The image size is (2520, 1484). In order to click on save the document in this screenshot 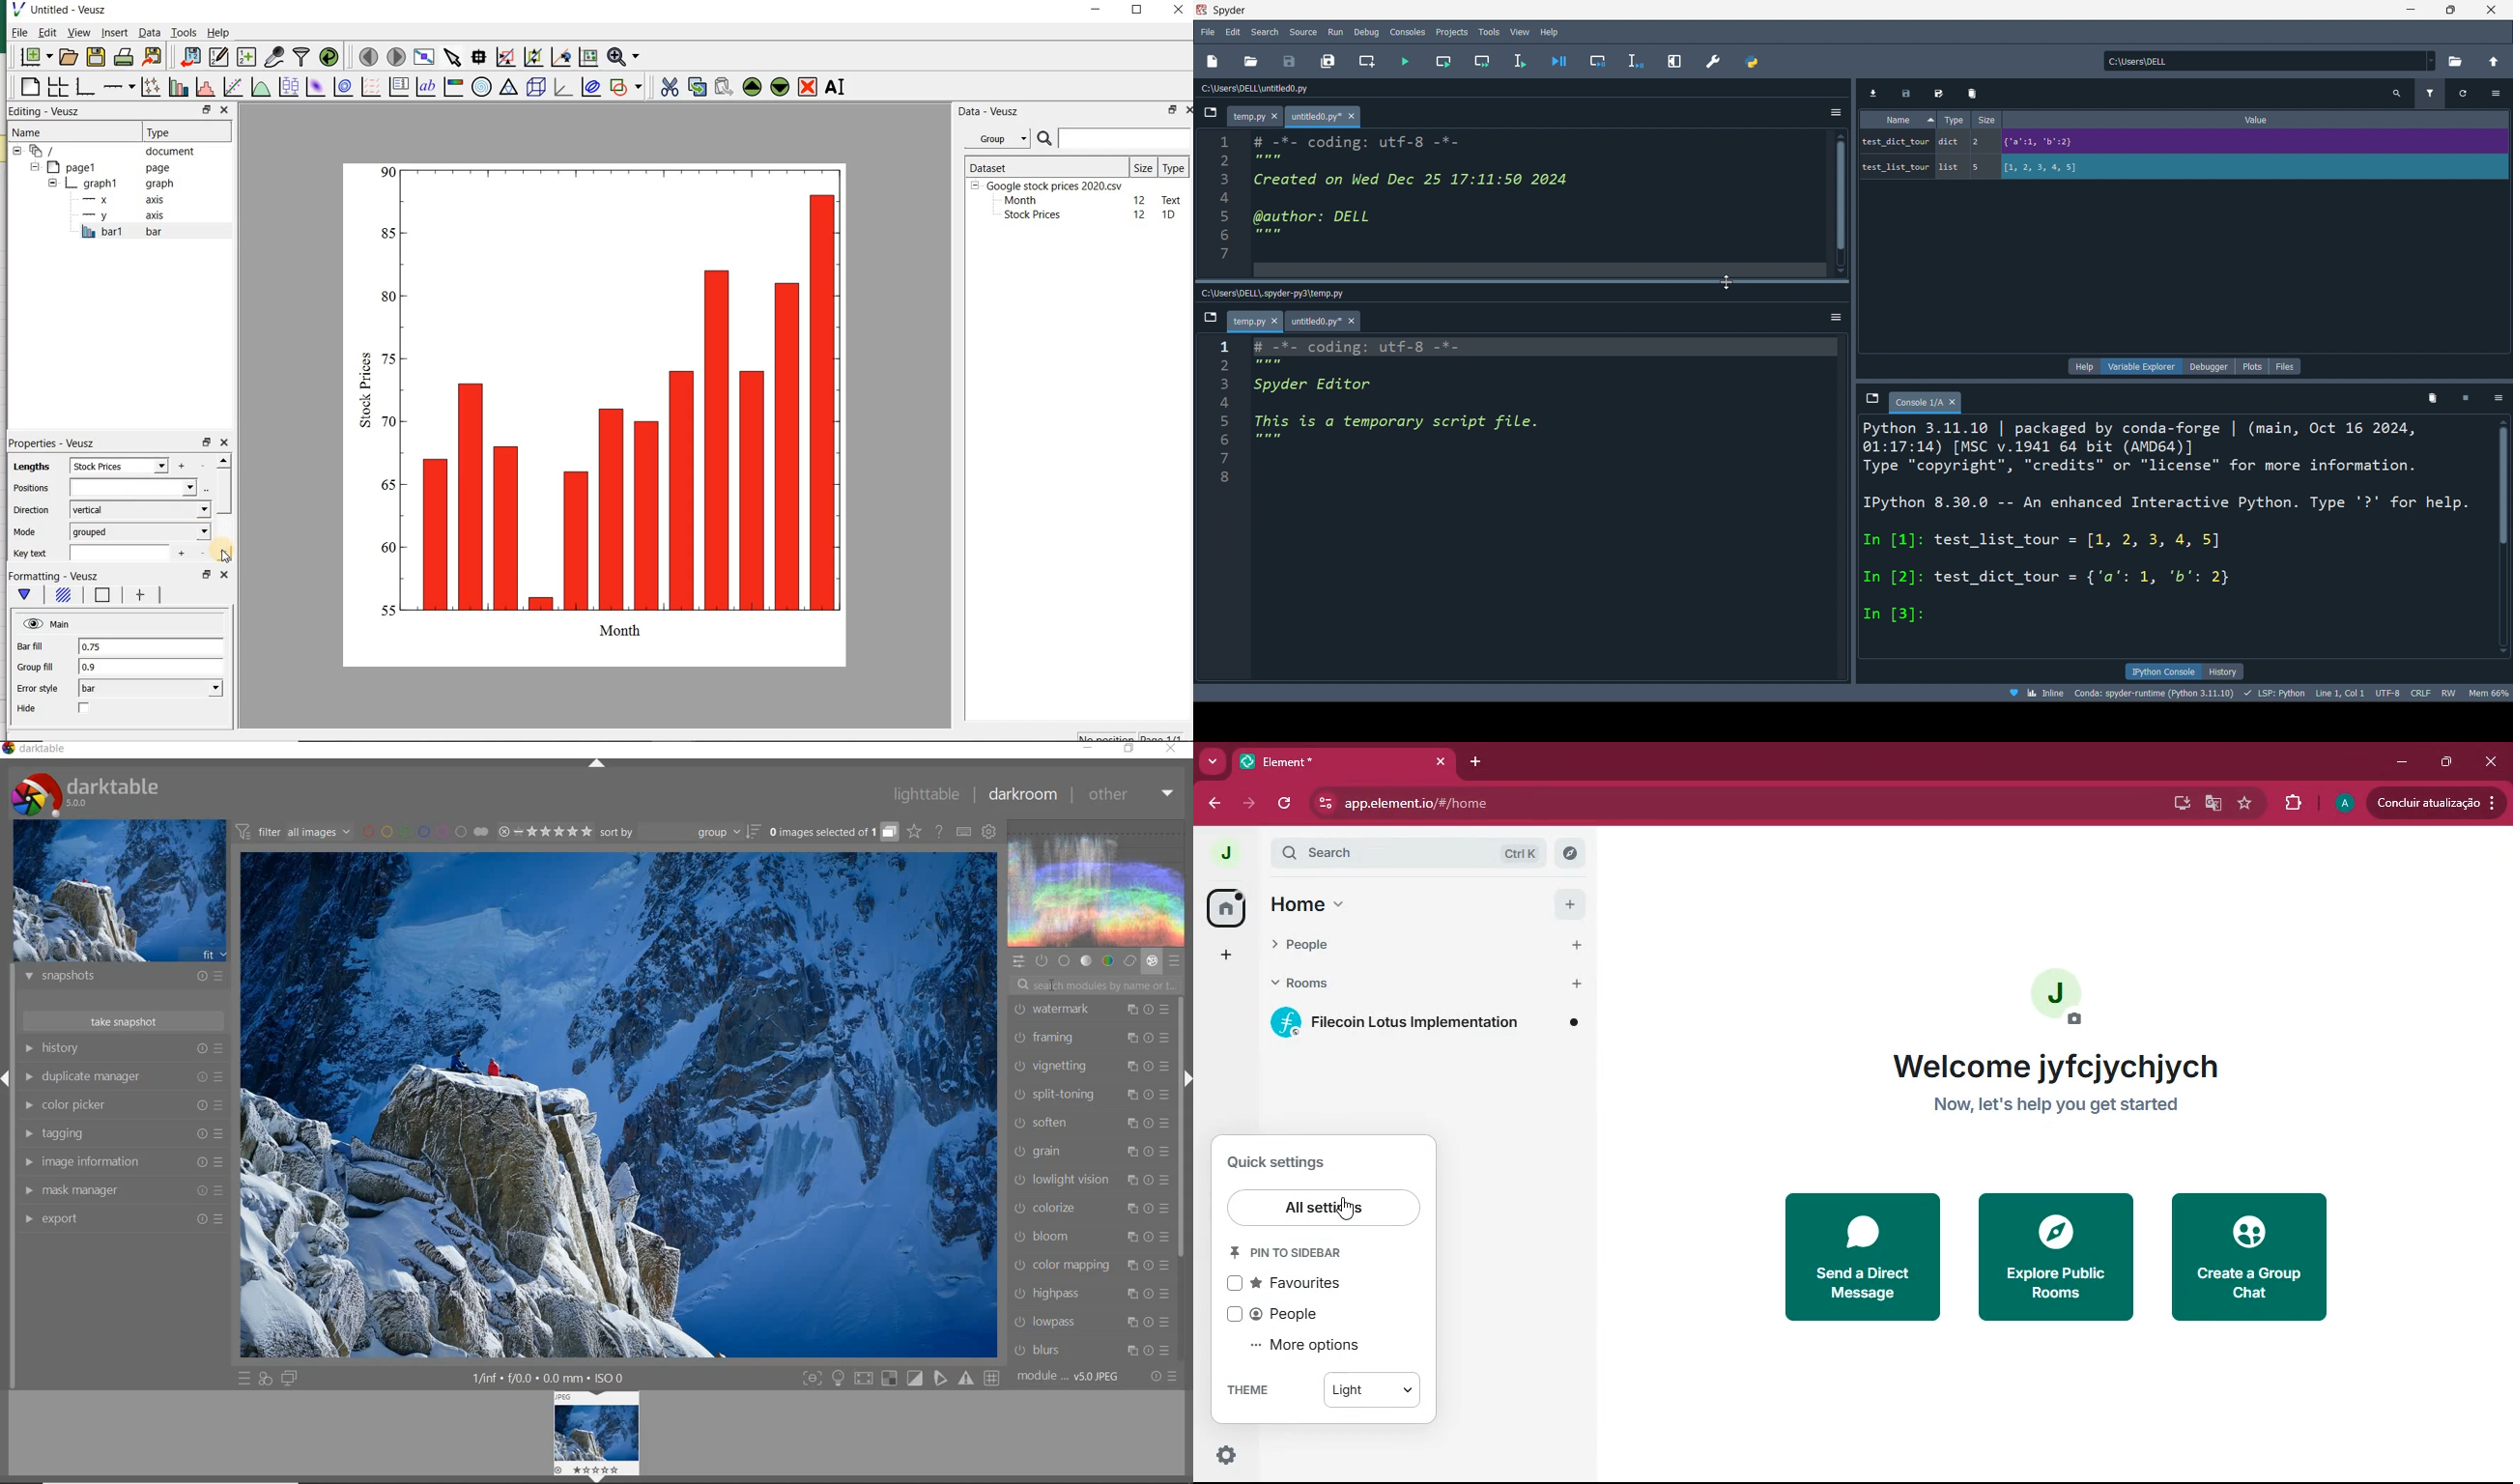, I will do `click(96, 57)`.